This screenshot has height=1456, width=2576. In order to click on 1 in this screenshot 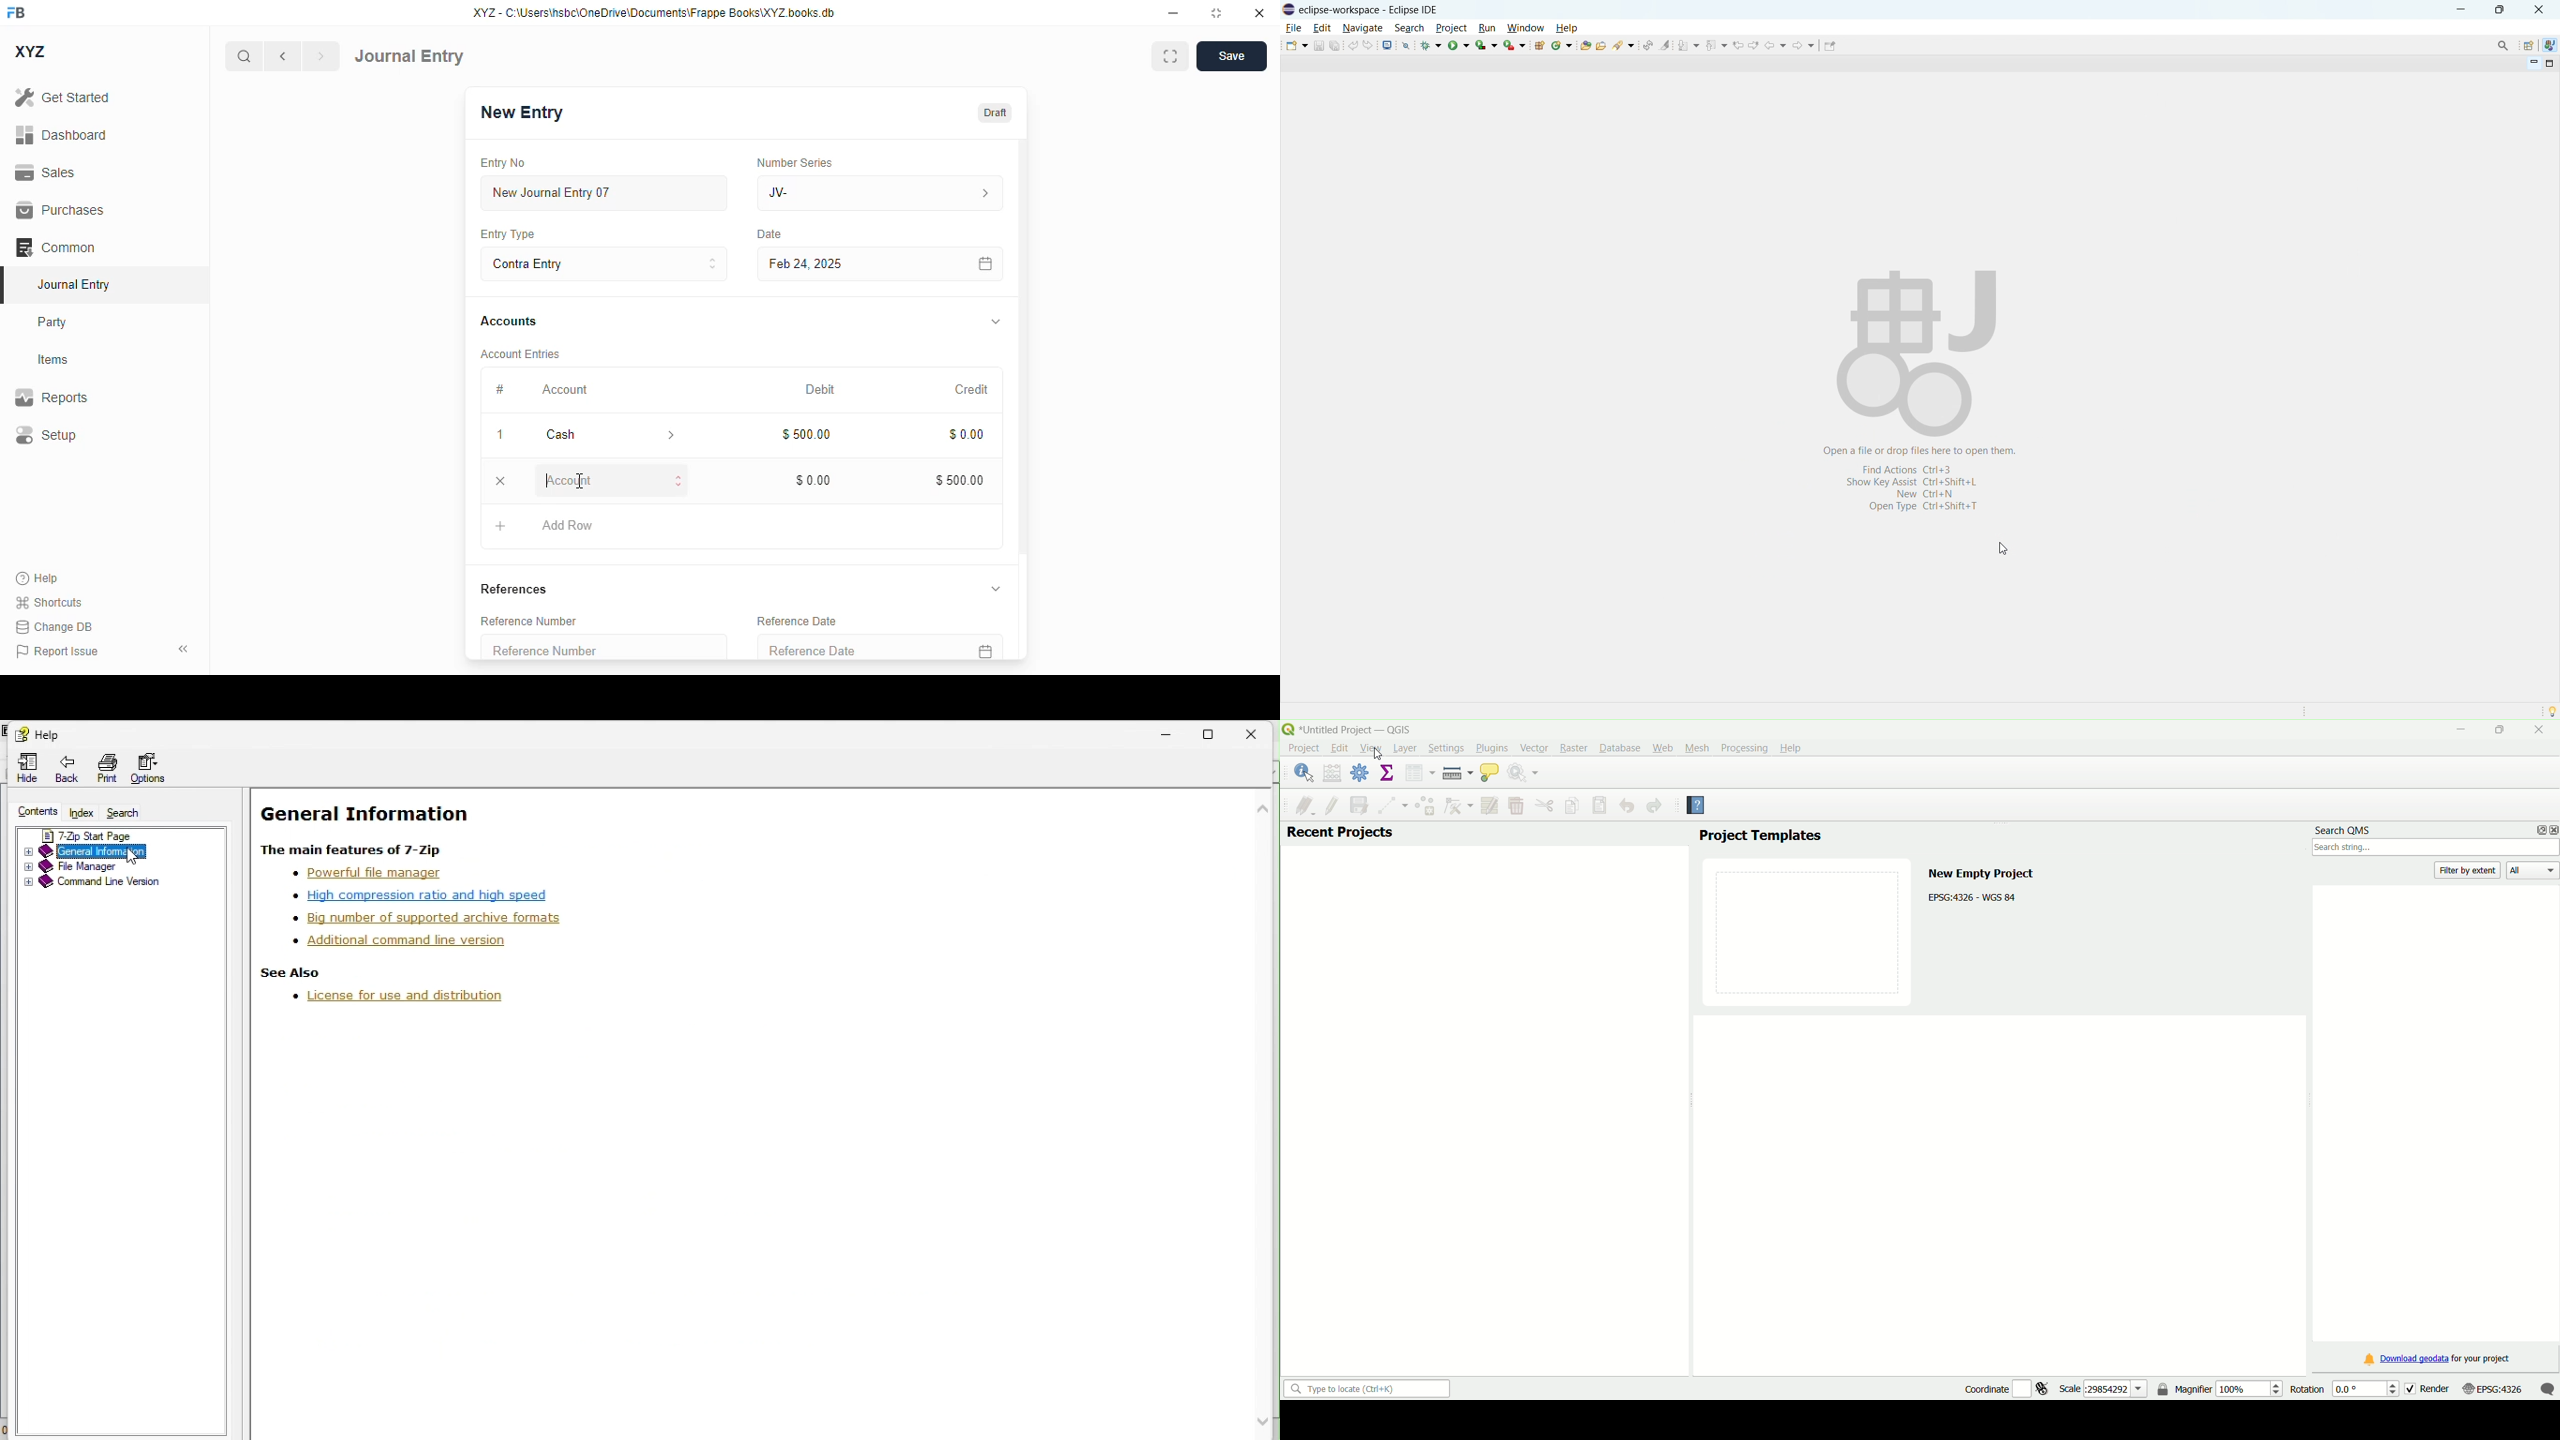, I will do `click(501, 436)`.